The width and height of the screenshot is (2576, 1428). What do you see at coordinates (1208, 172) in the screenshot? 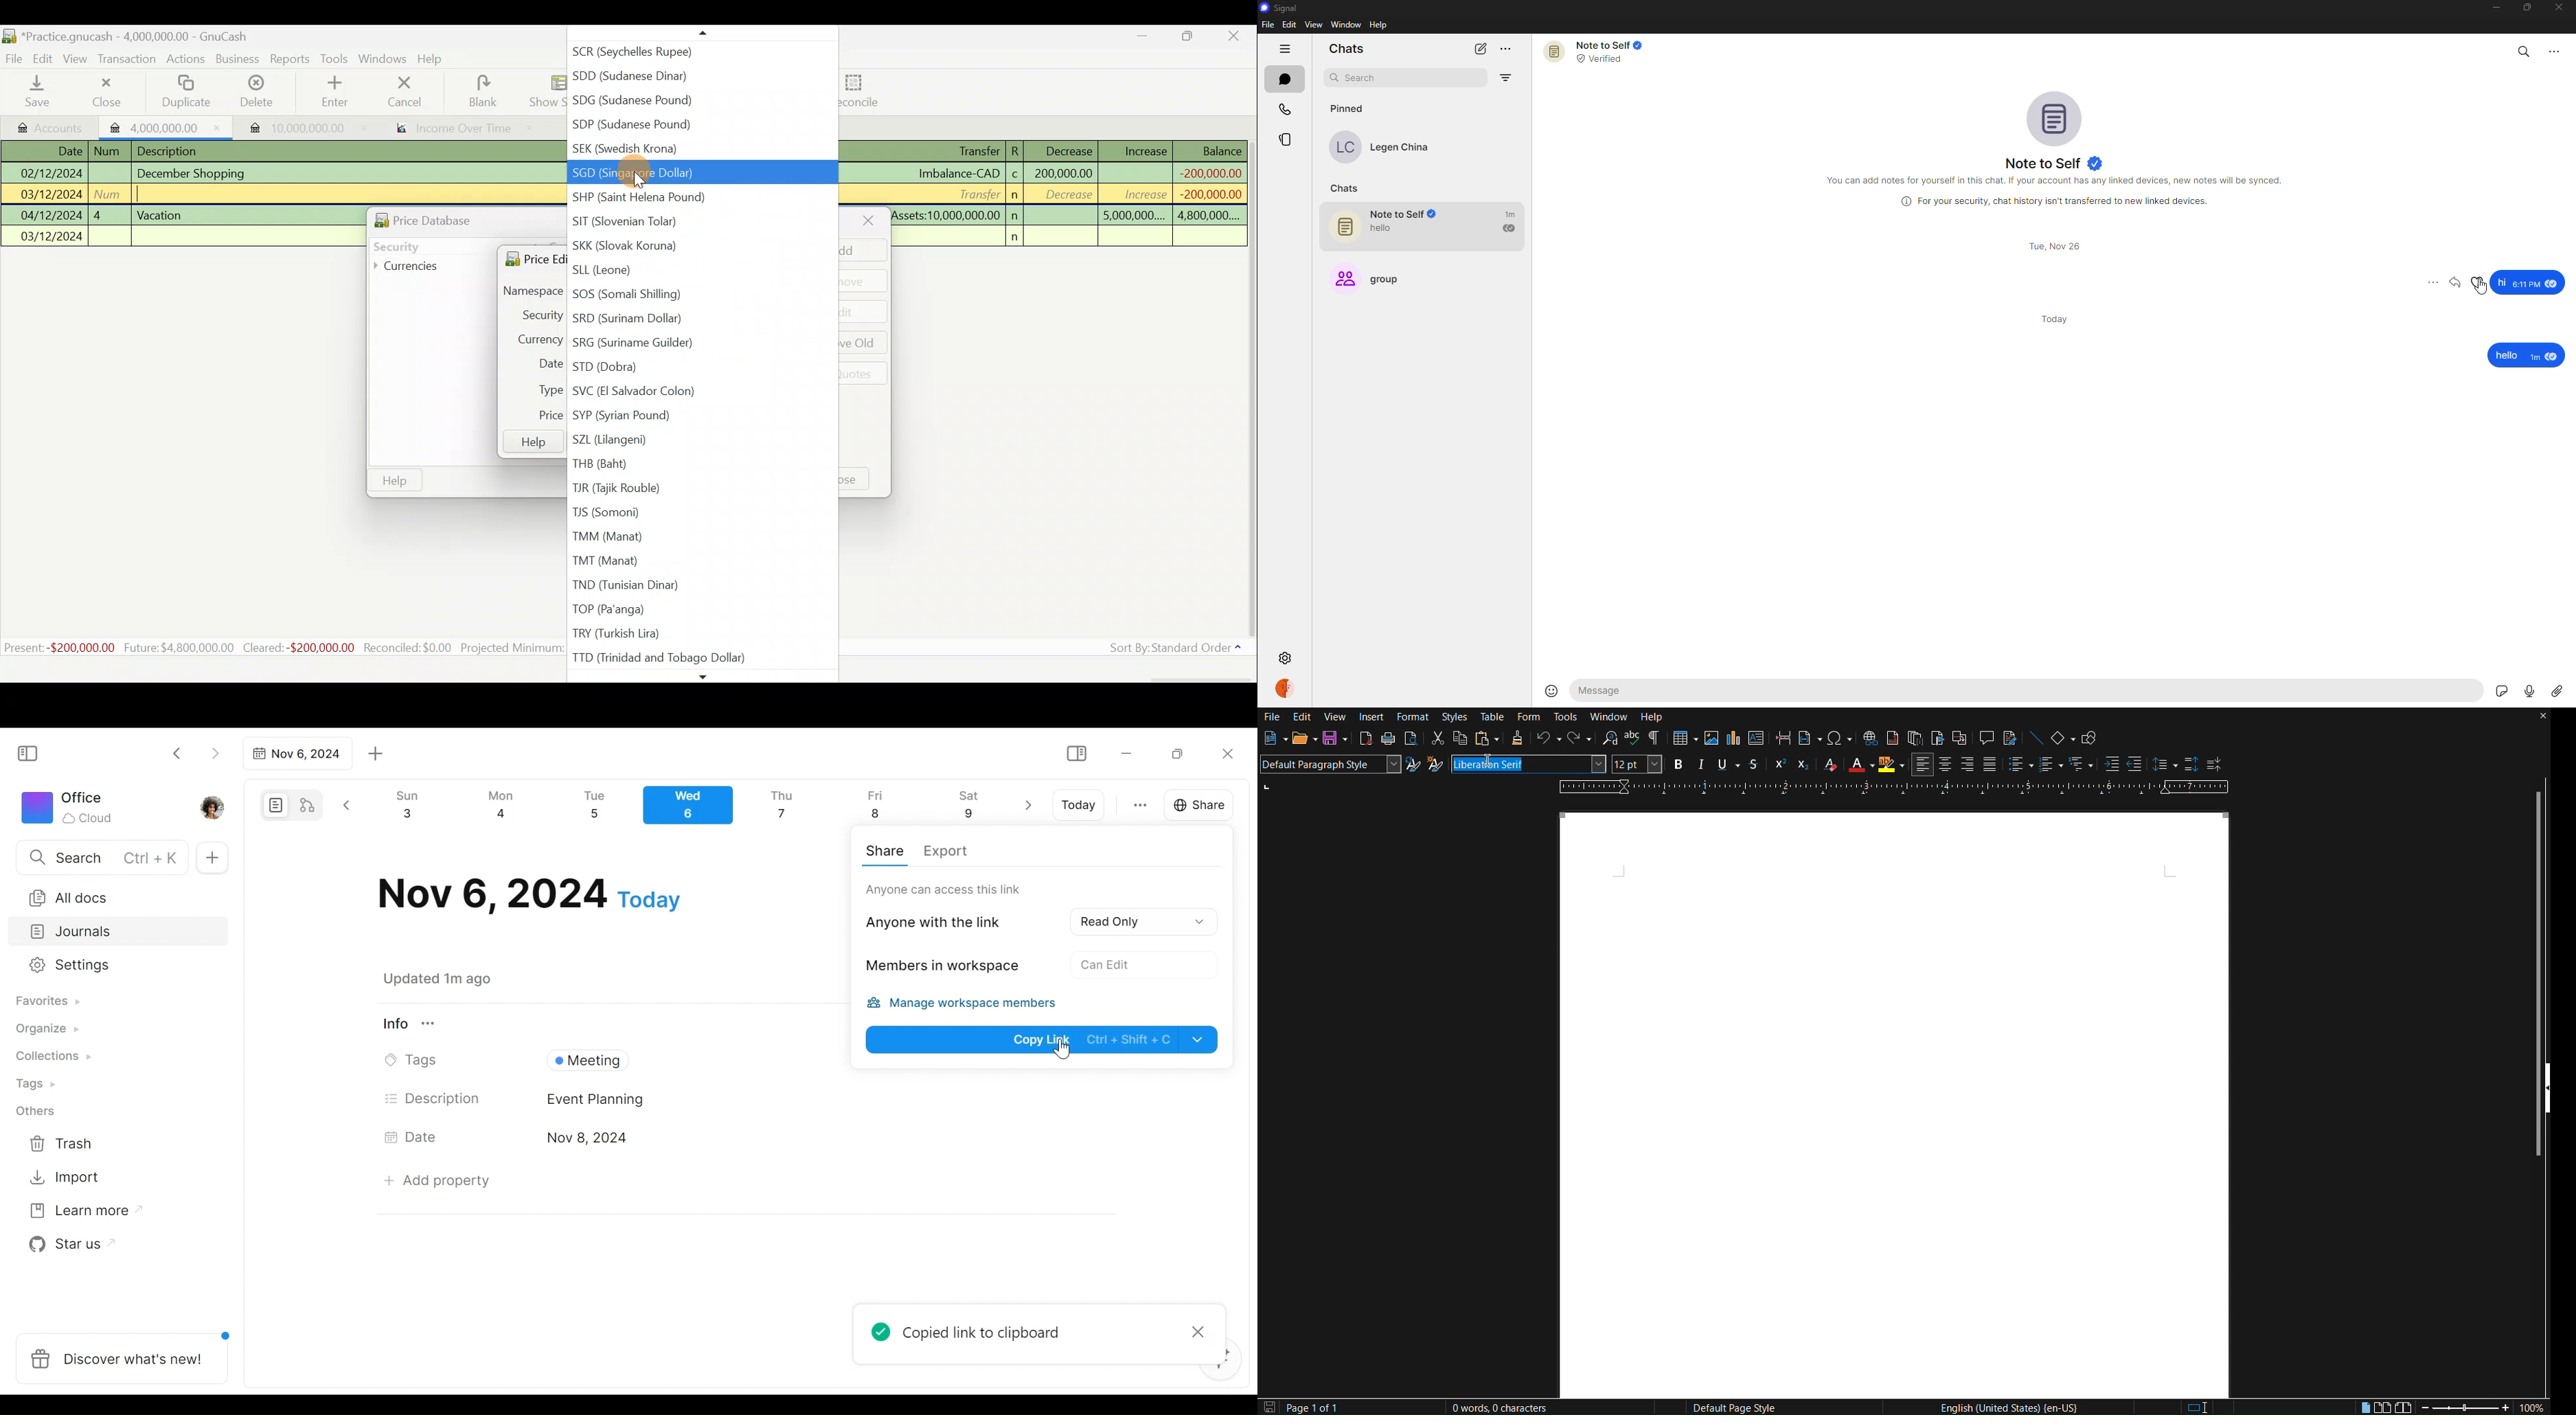
I see `-200,000,000` at bounding box center [1208, 172].